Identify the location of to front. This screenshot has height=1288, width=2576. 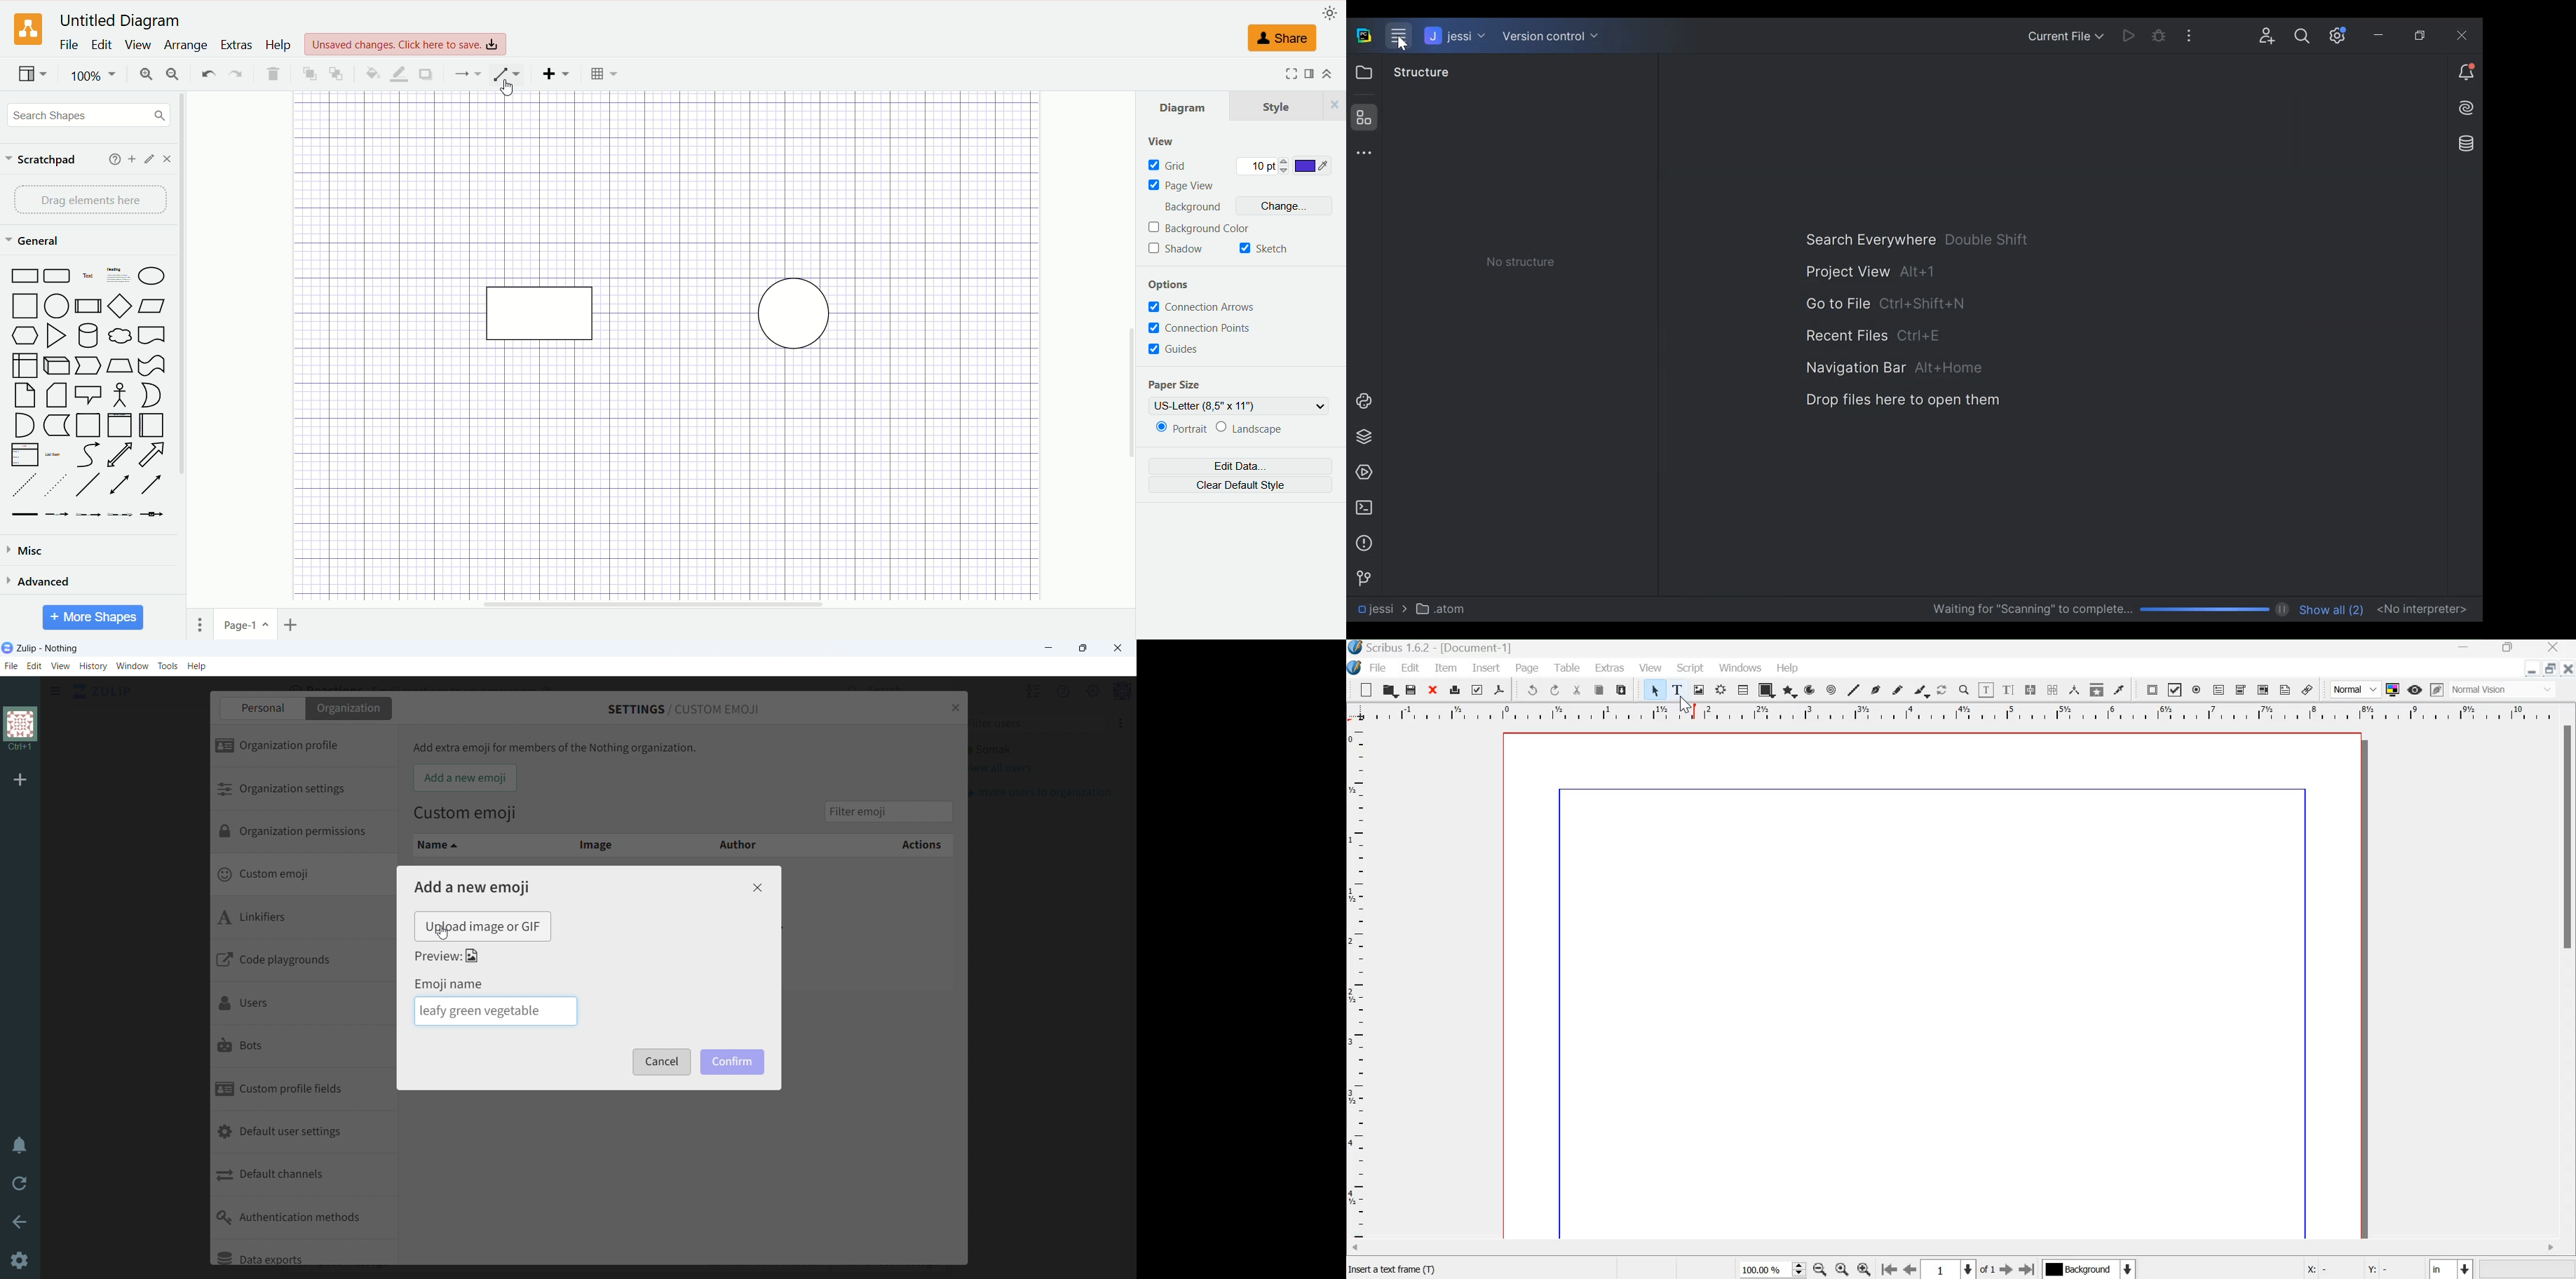
(309, 72).